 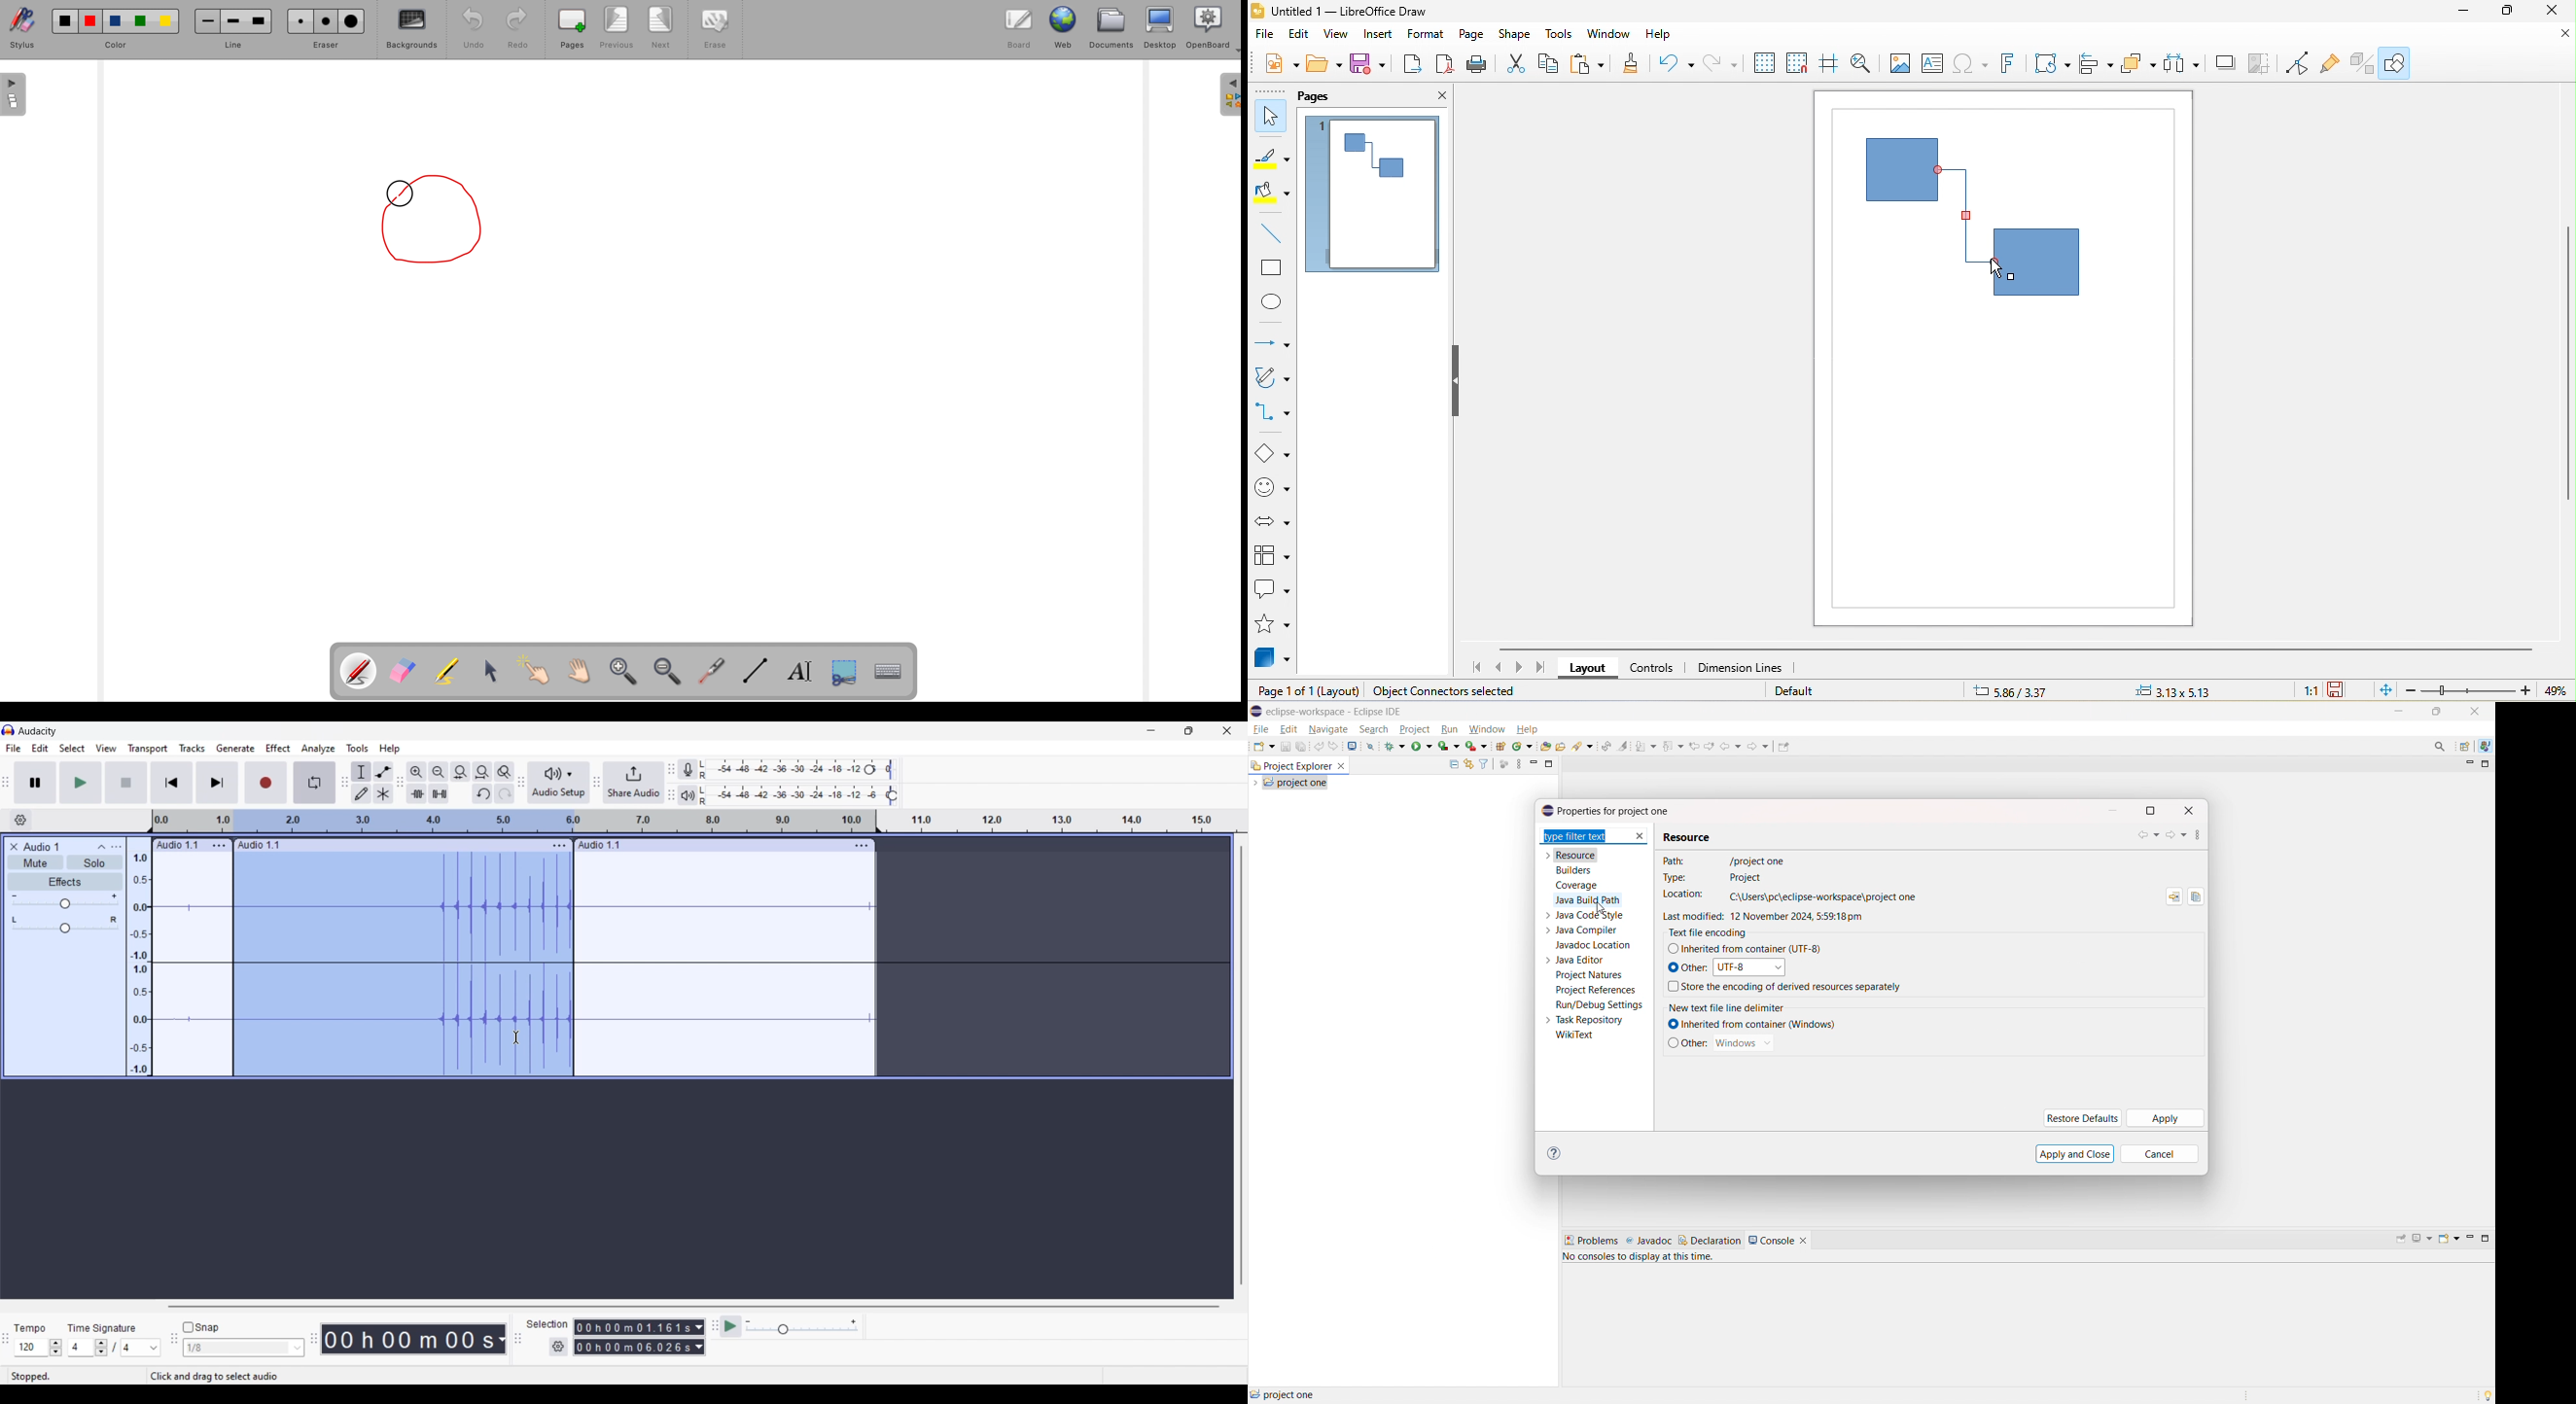 I want to click on Measurement options of selection duration, so click(x=699, y=1338).